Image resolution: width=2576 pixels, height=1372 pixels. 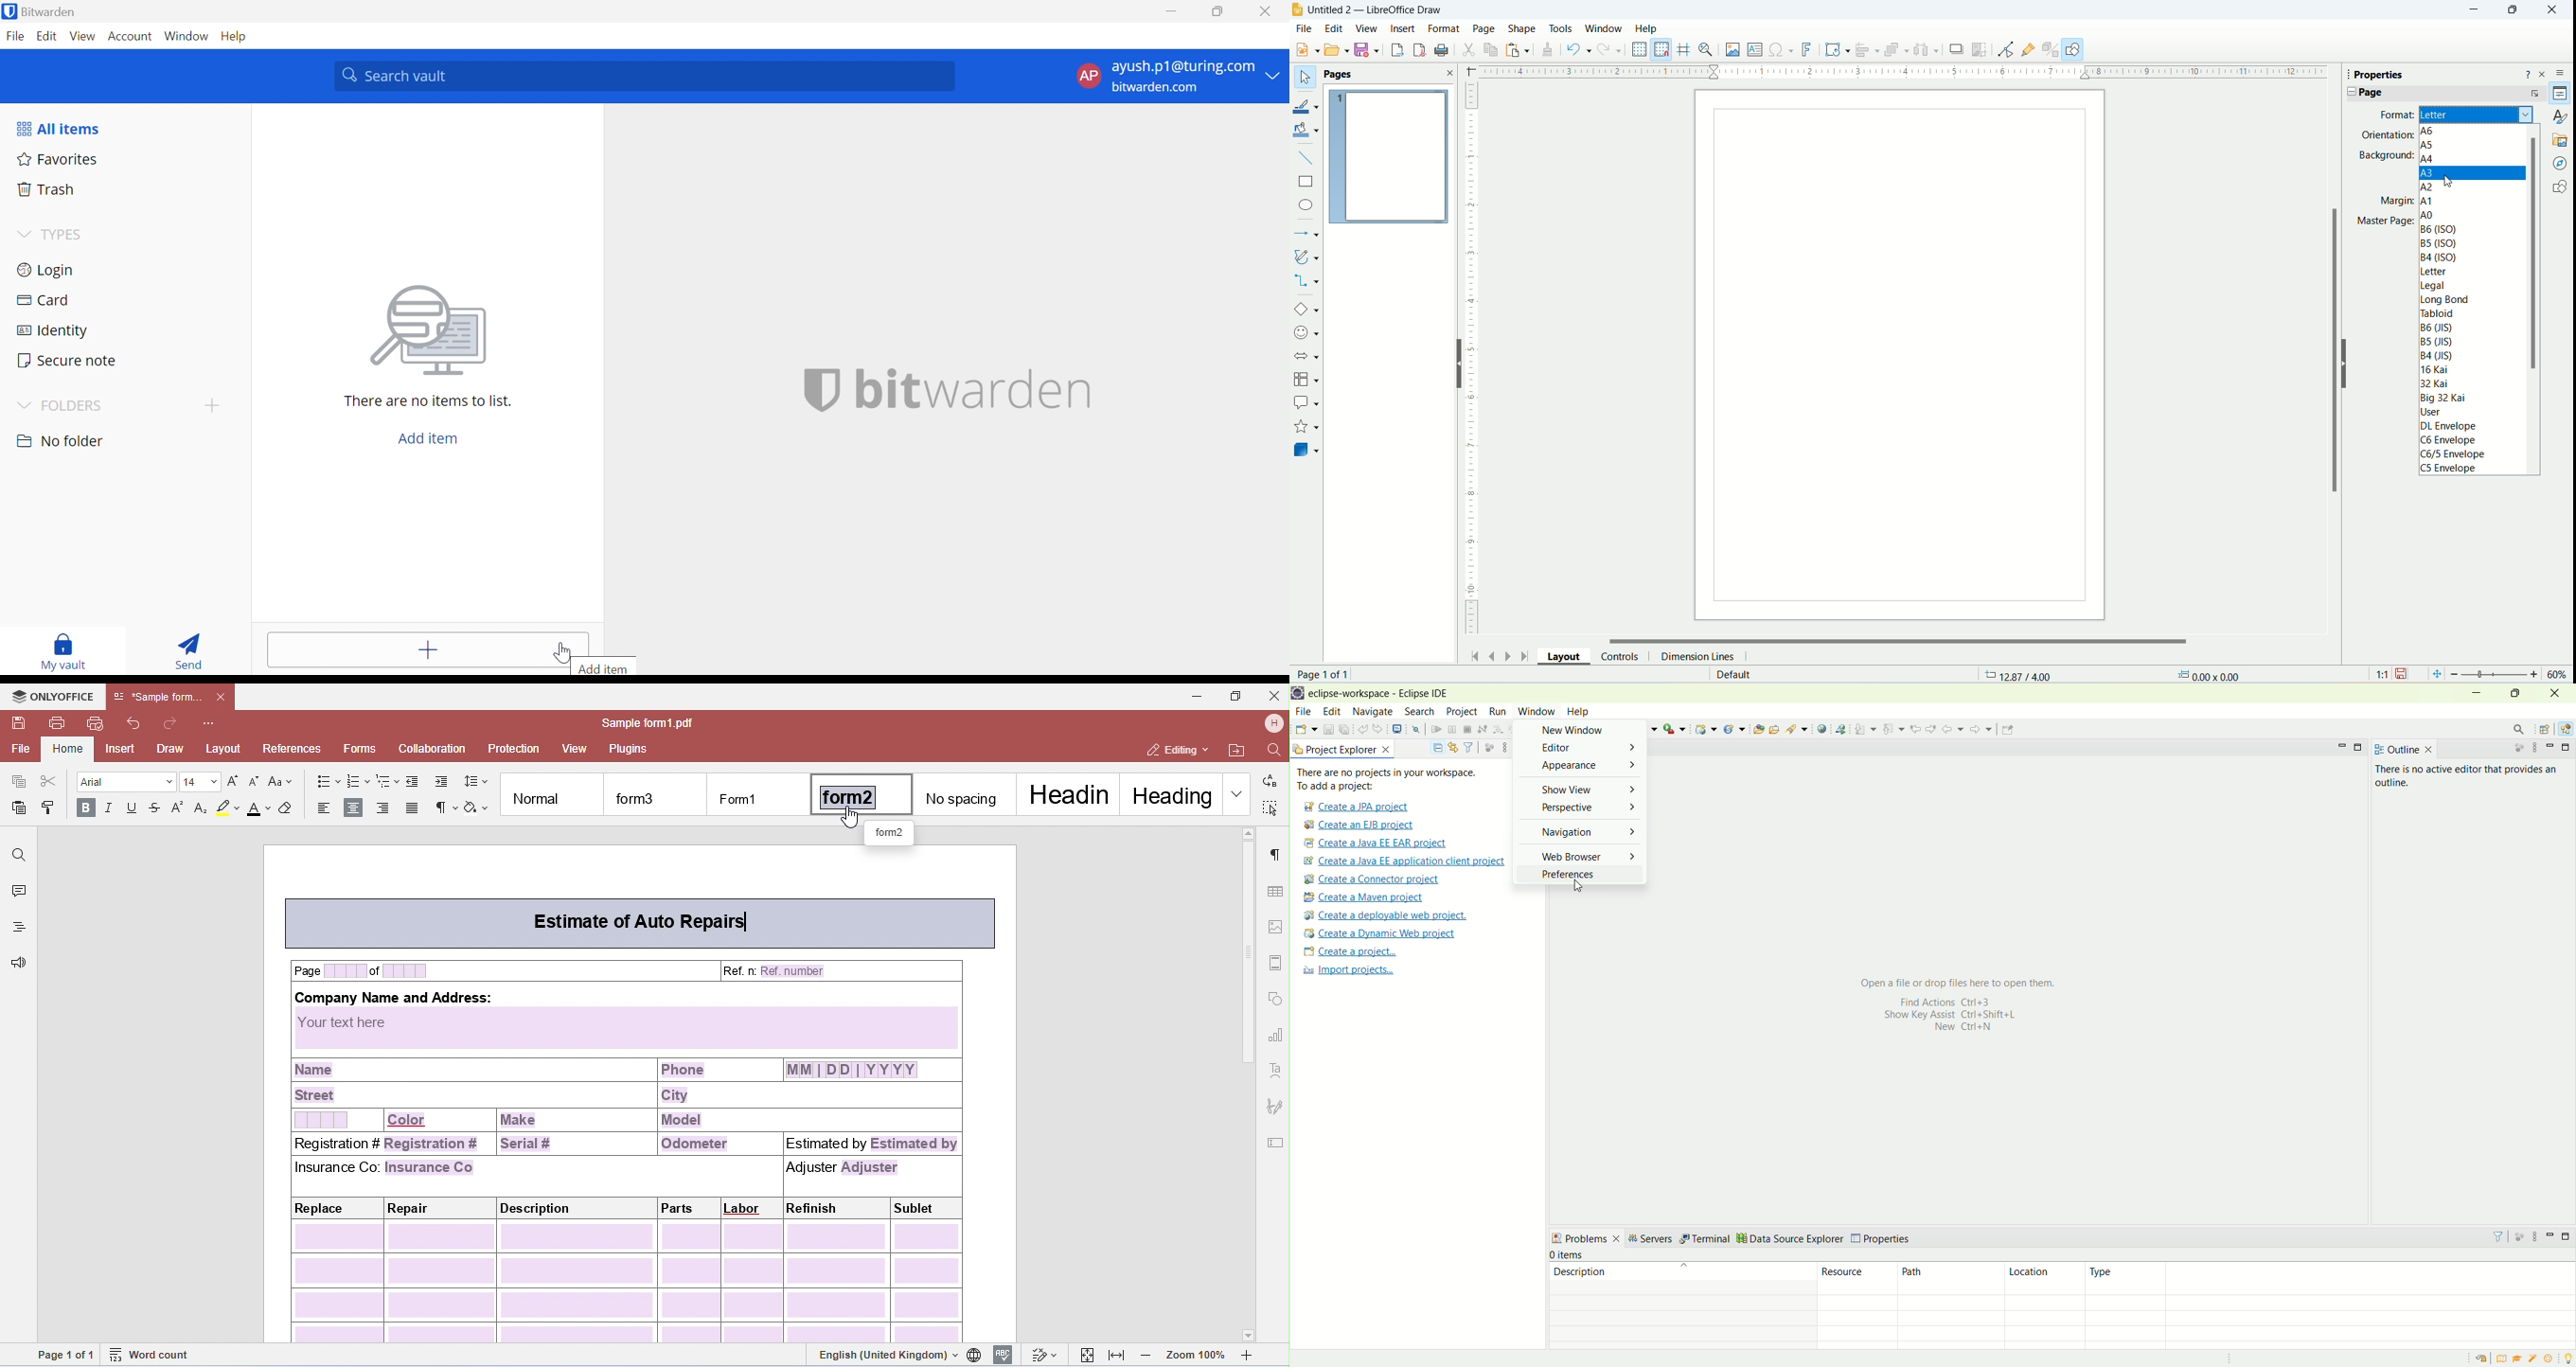 I want to click on pages, so click(x=1389, y=156).